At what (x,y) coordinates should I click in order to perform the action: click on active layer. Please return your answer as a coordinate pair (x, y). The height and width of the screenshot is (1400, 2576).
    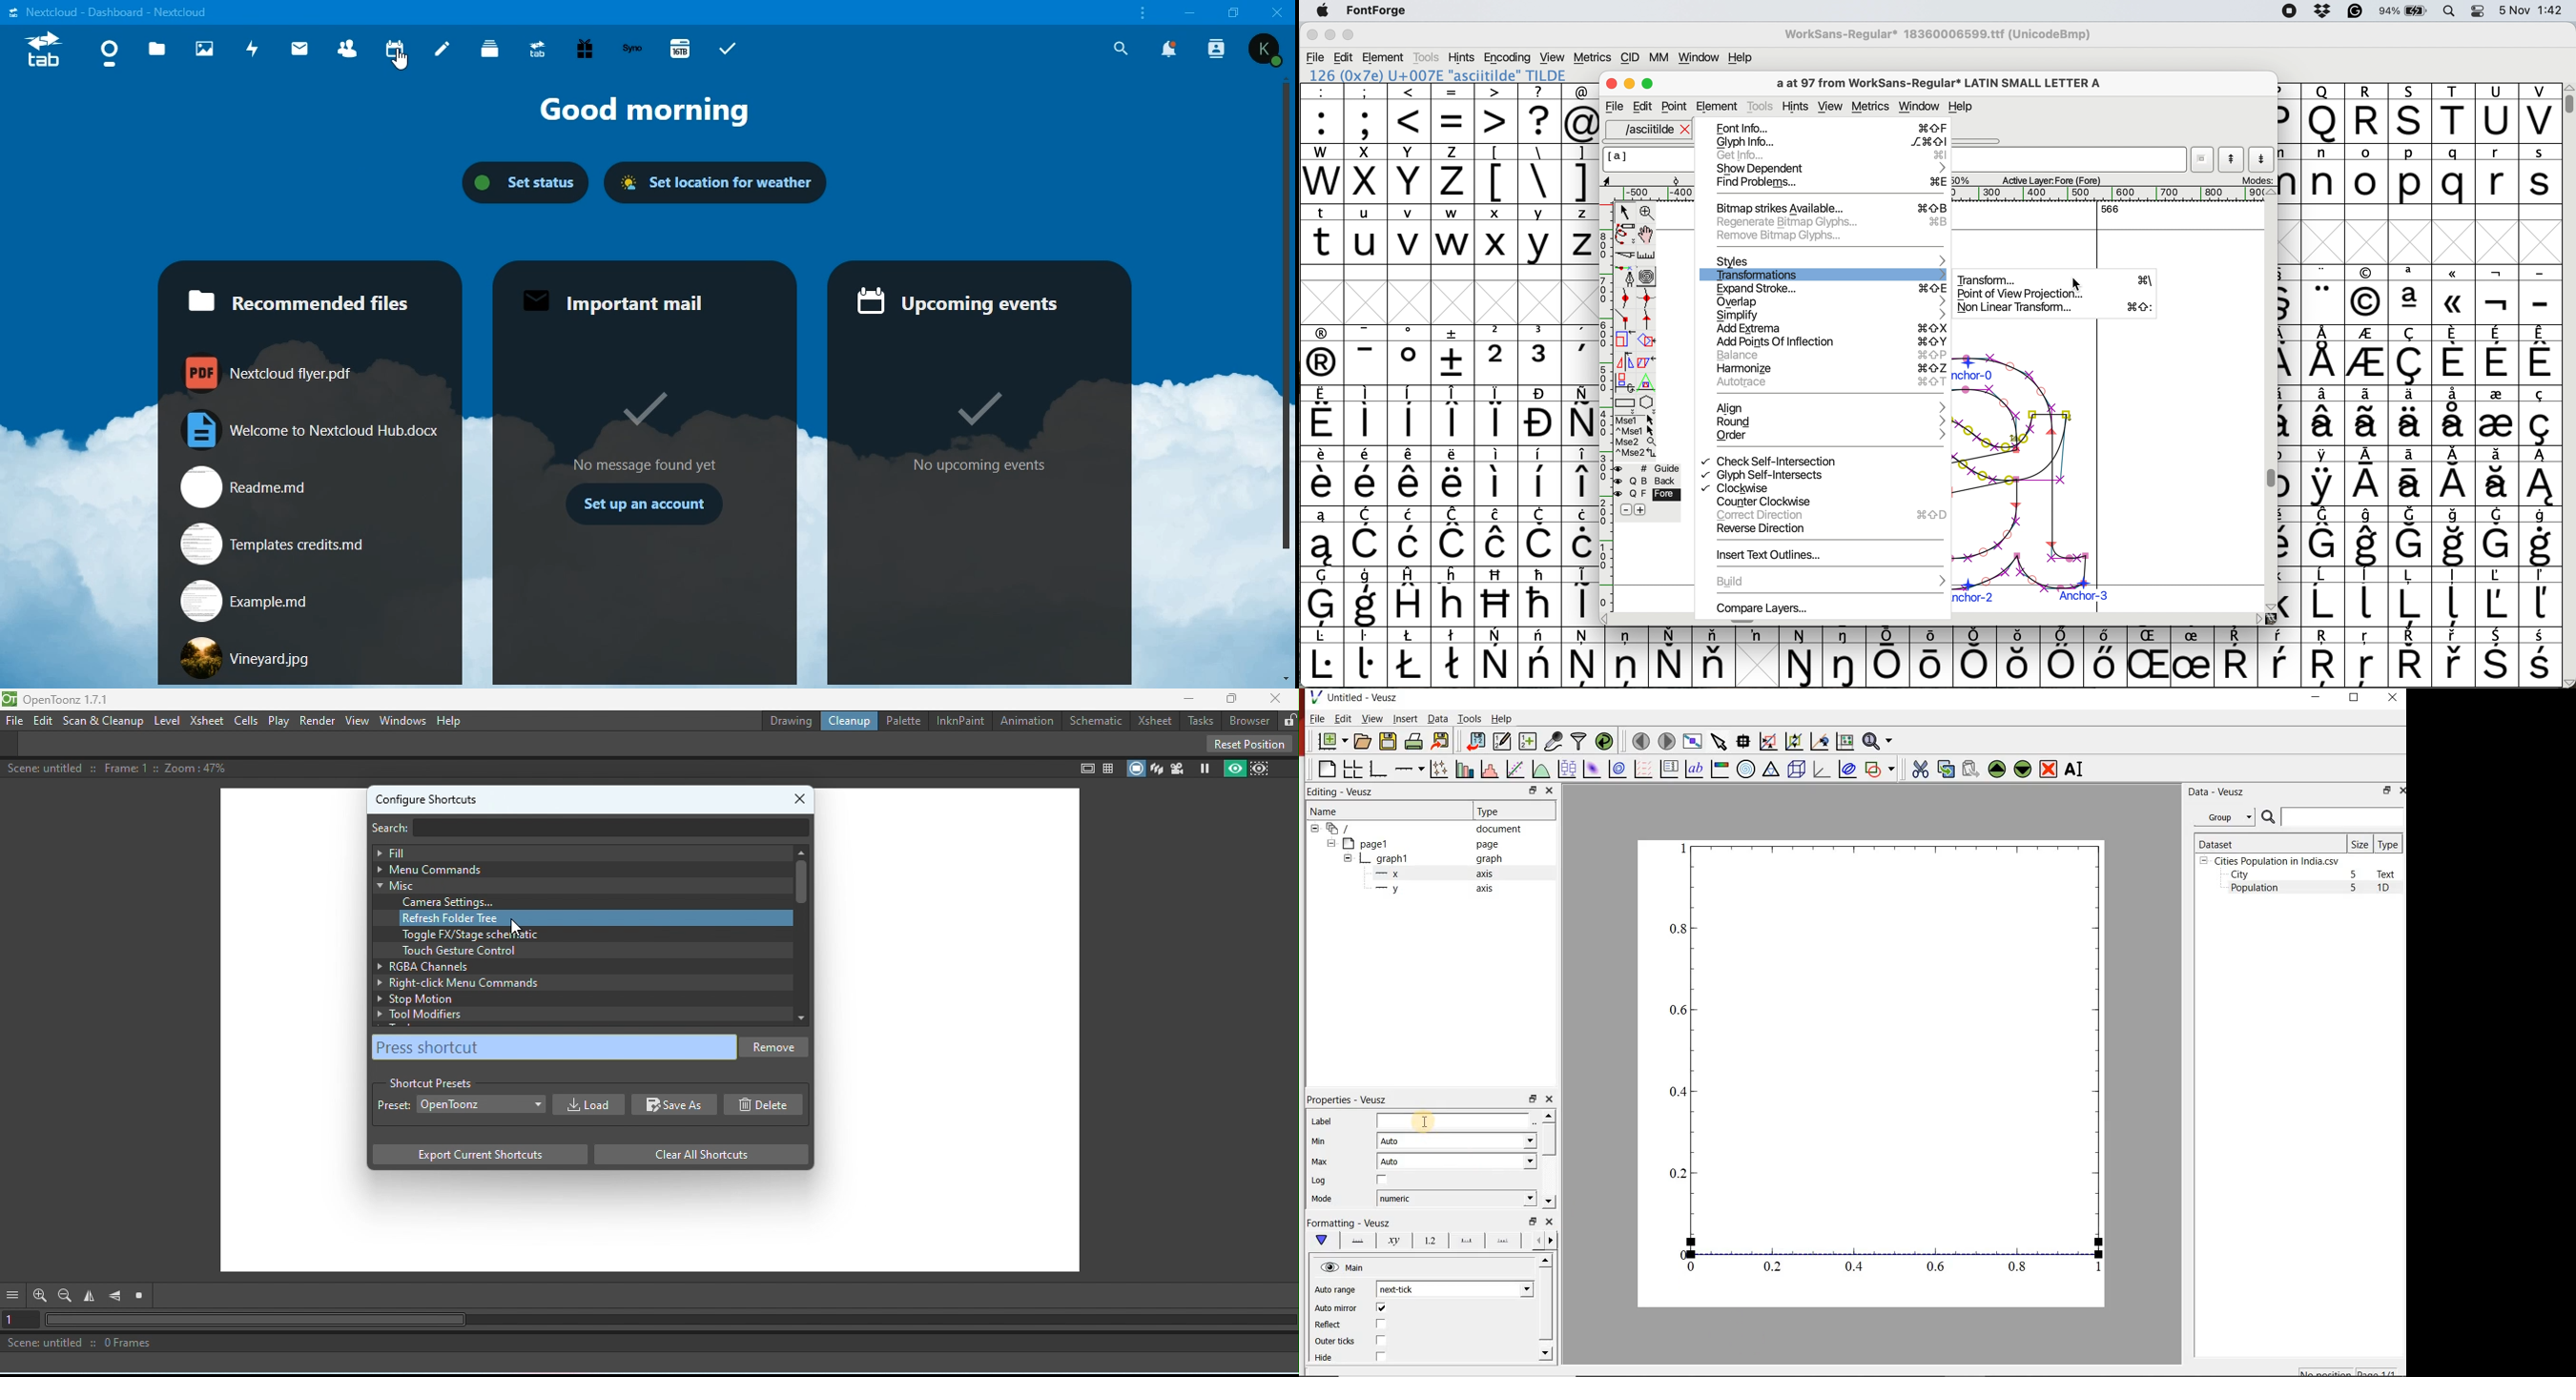
    Looking at the image, I should click on (2050, 179).